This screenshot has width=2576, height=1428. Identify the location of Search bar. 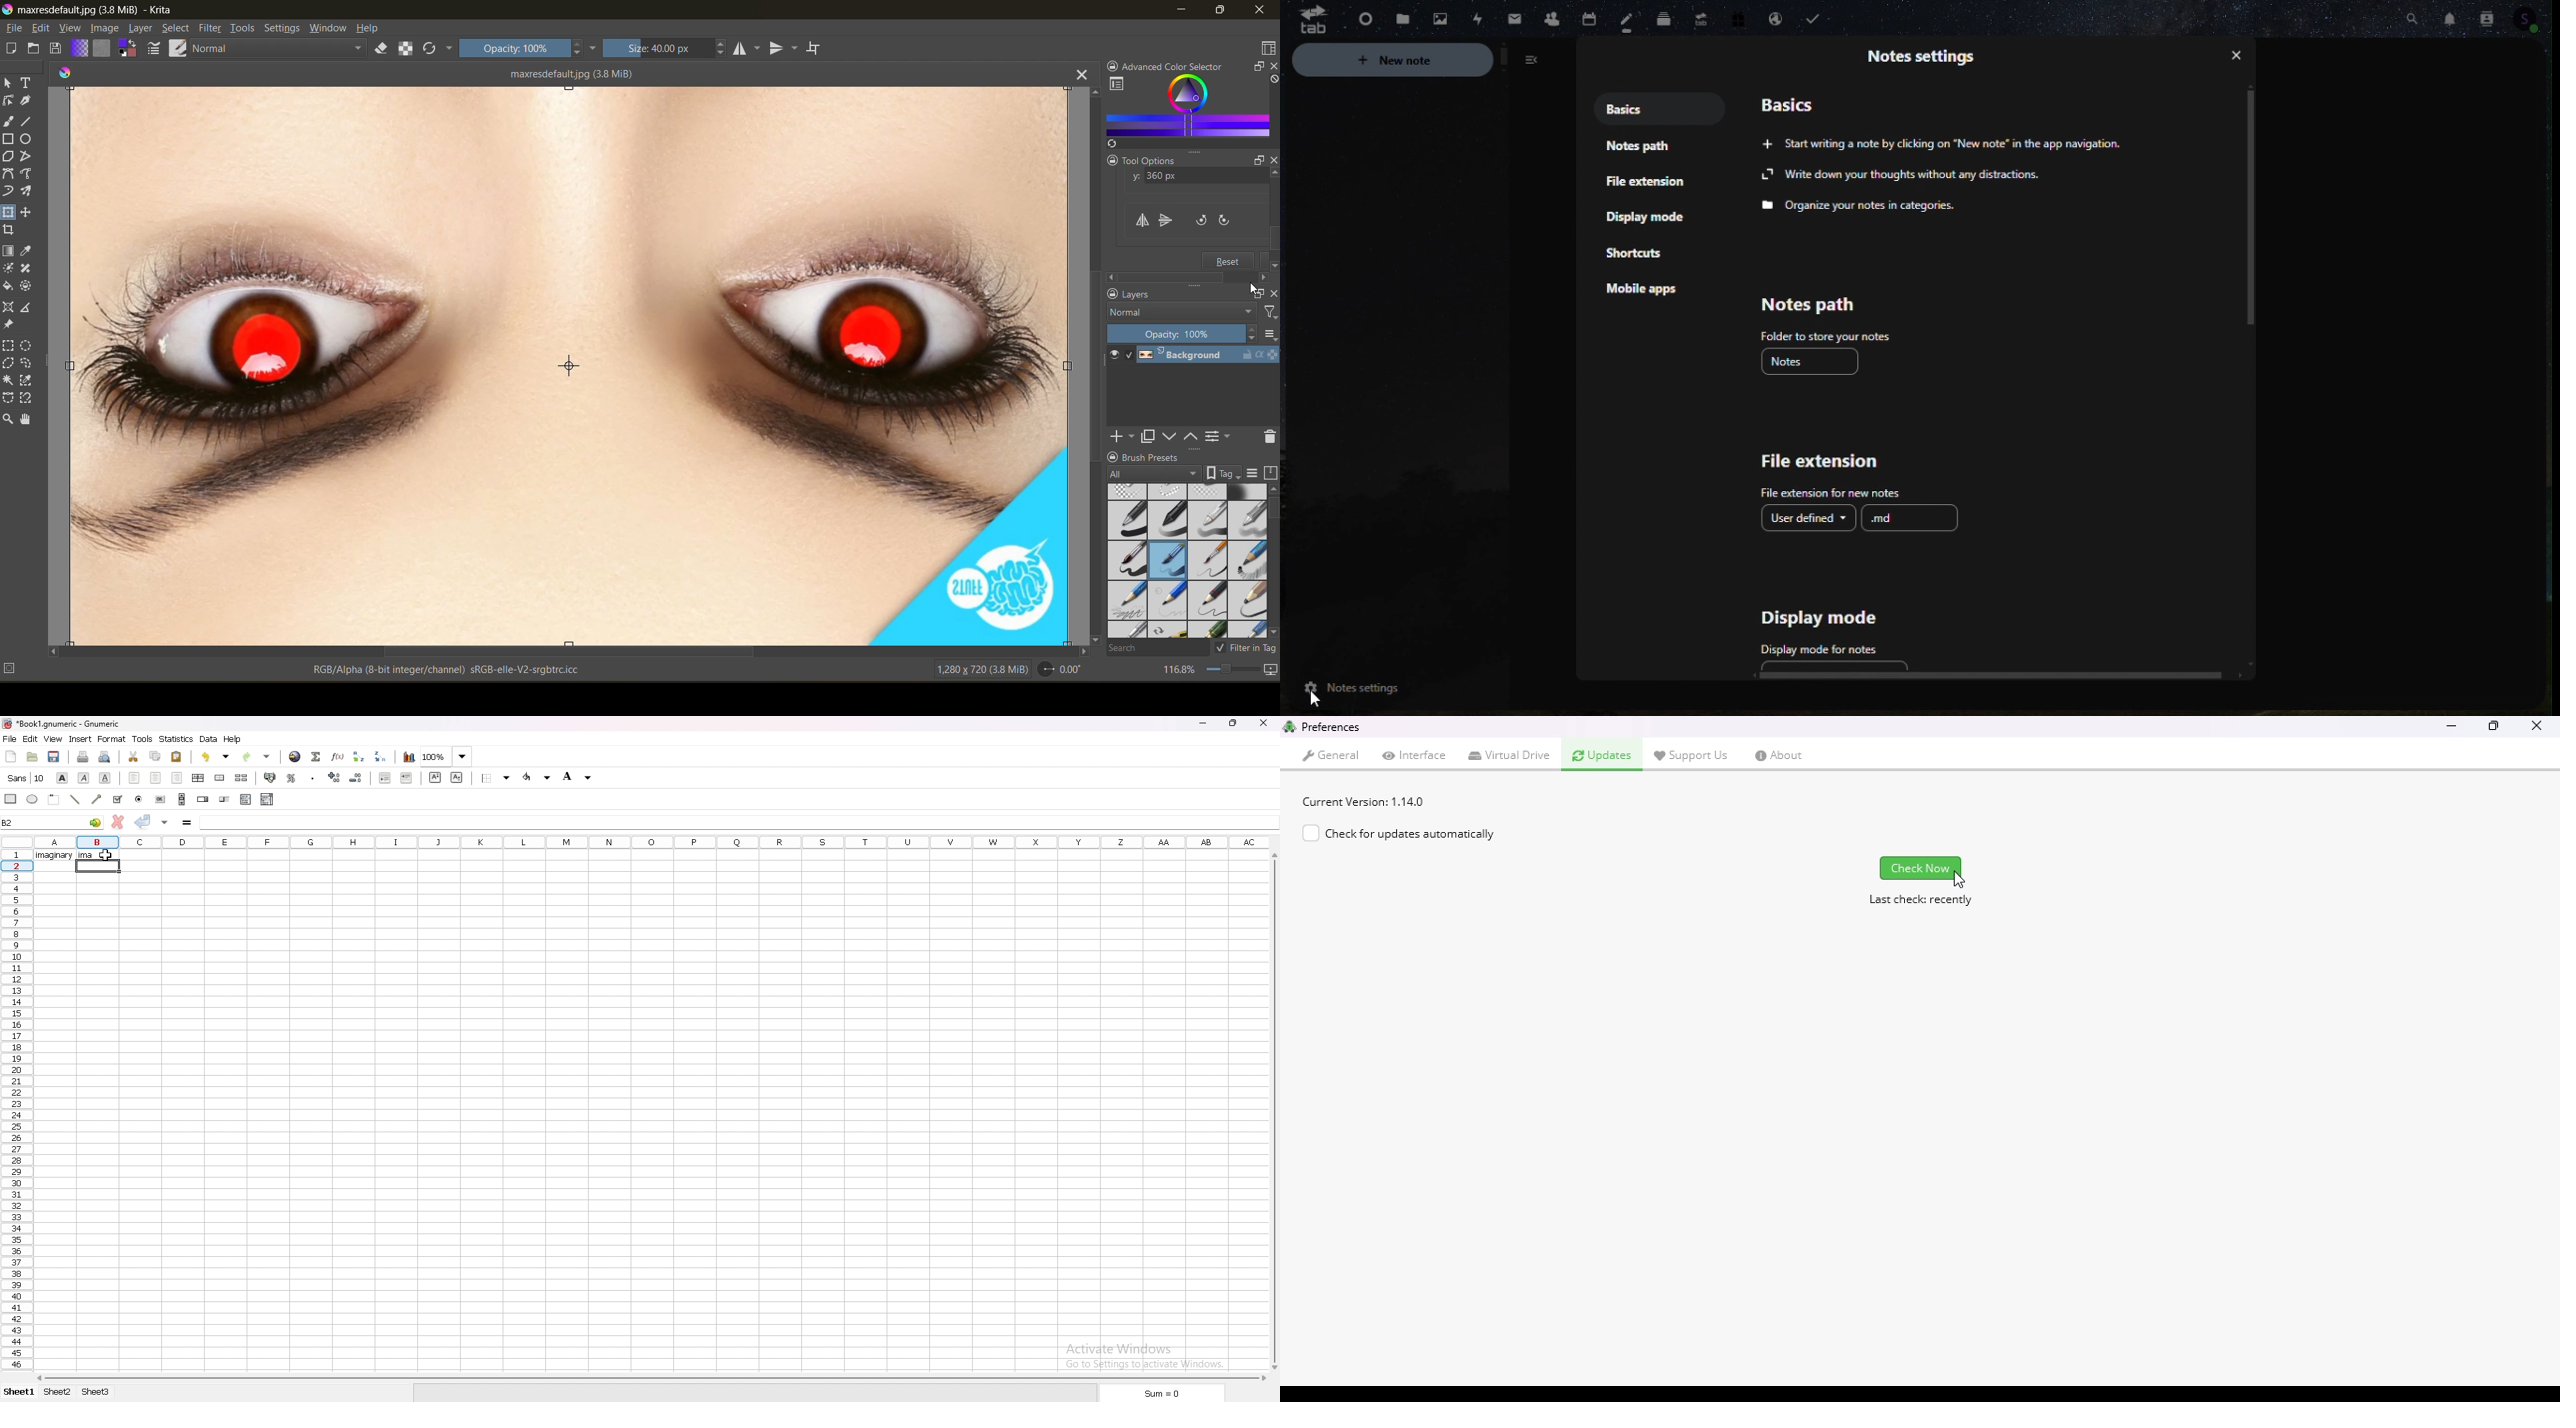
(2399, 16).